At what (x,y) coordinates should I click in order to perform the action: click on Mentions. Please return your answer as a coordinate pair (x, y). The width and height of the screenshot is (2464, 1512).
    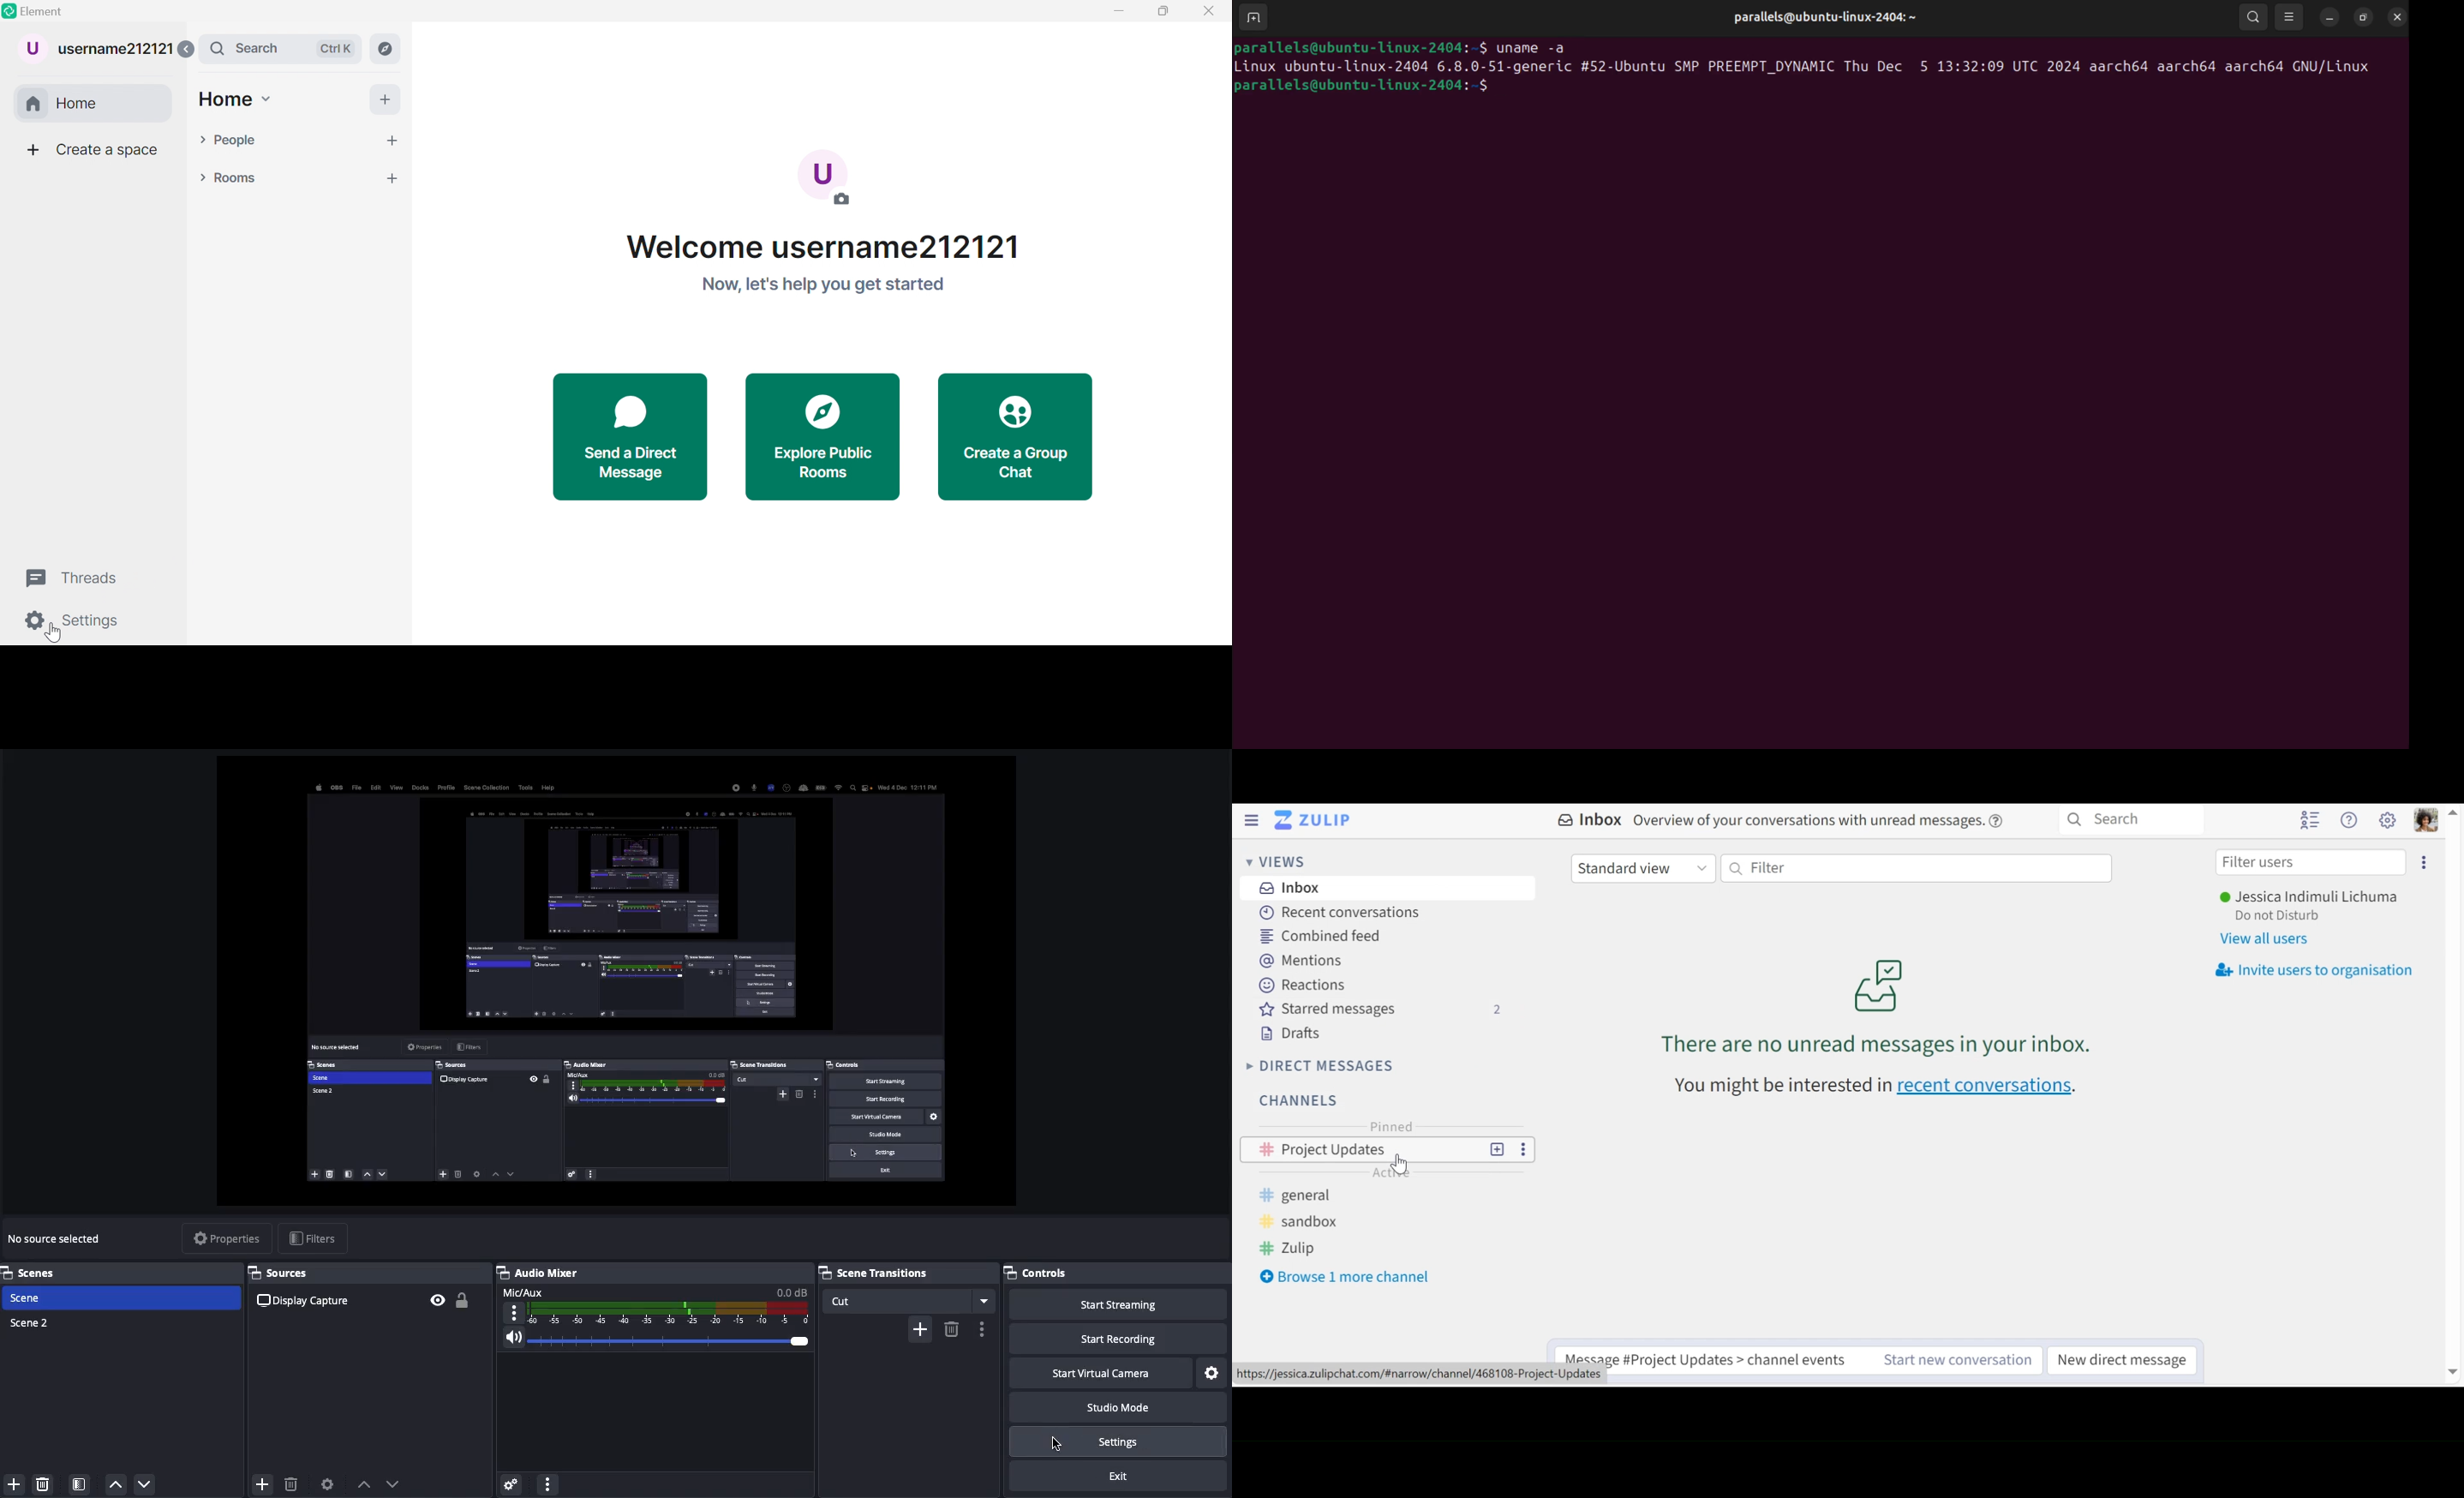
    Looking at the image, I should click on (1300, 960).